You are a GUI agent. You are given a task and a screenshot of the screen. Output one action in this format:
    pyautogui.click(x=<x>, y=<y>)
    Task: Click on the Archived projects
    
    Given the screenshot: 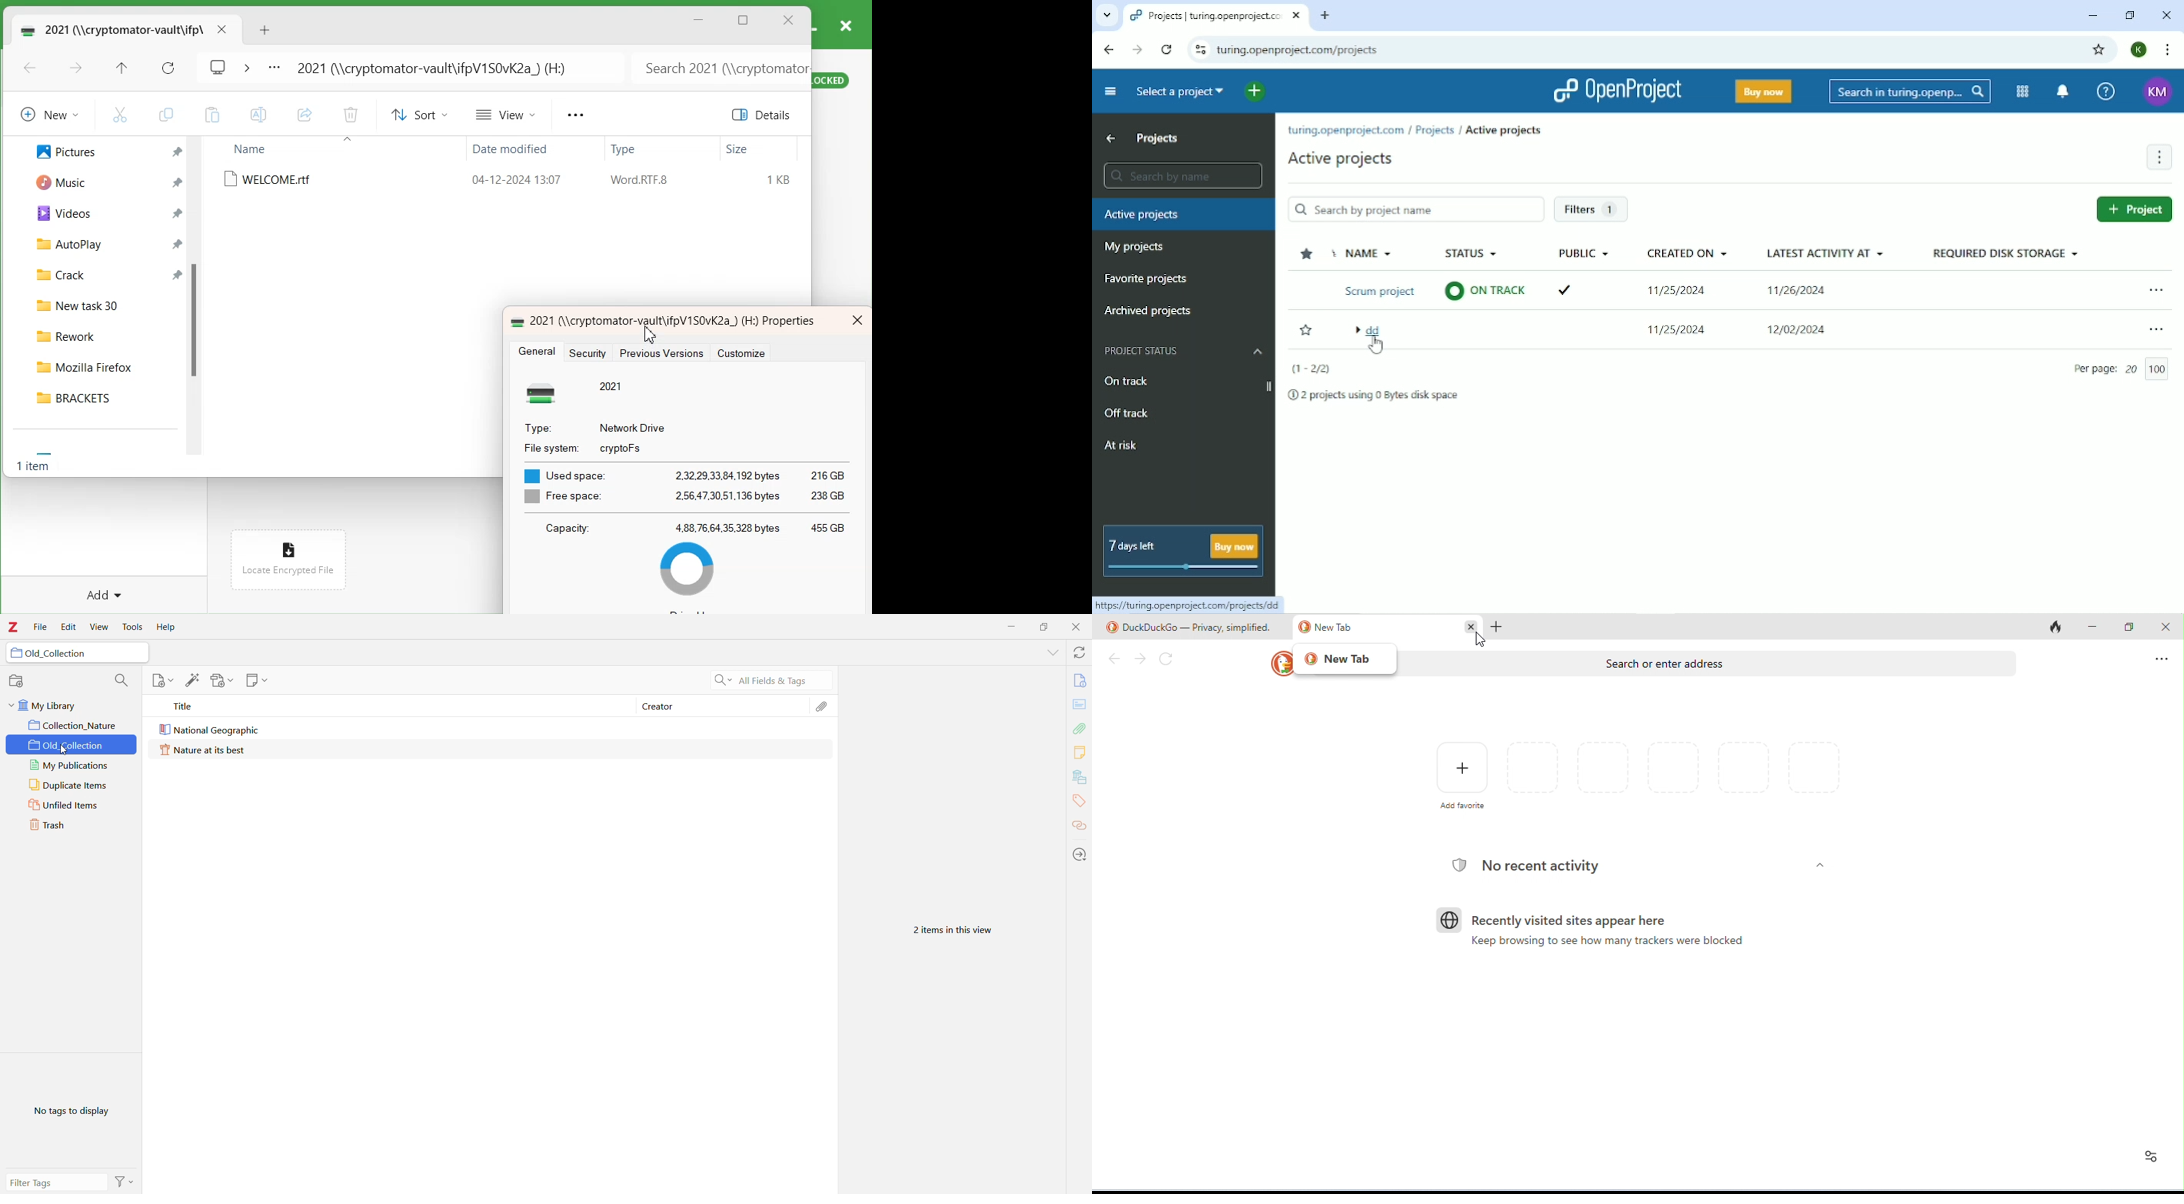 What is the action you would take?
    pyautogui.click(x=1149, y=310)
    